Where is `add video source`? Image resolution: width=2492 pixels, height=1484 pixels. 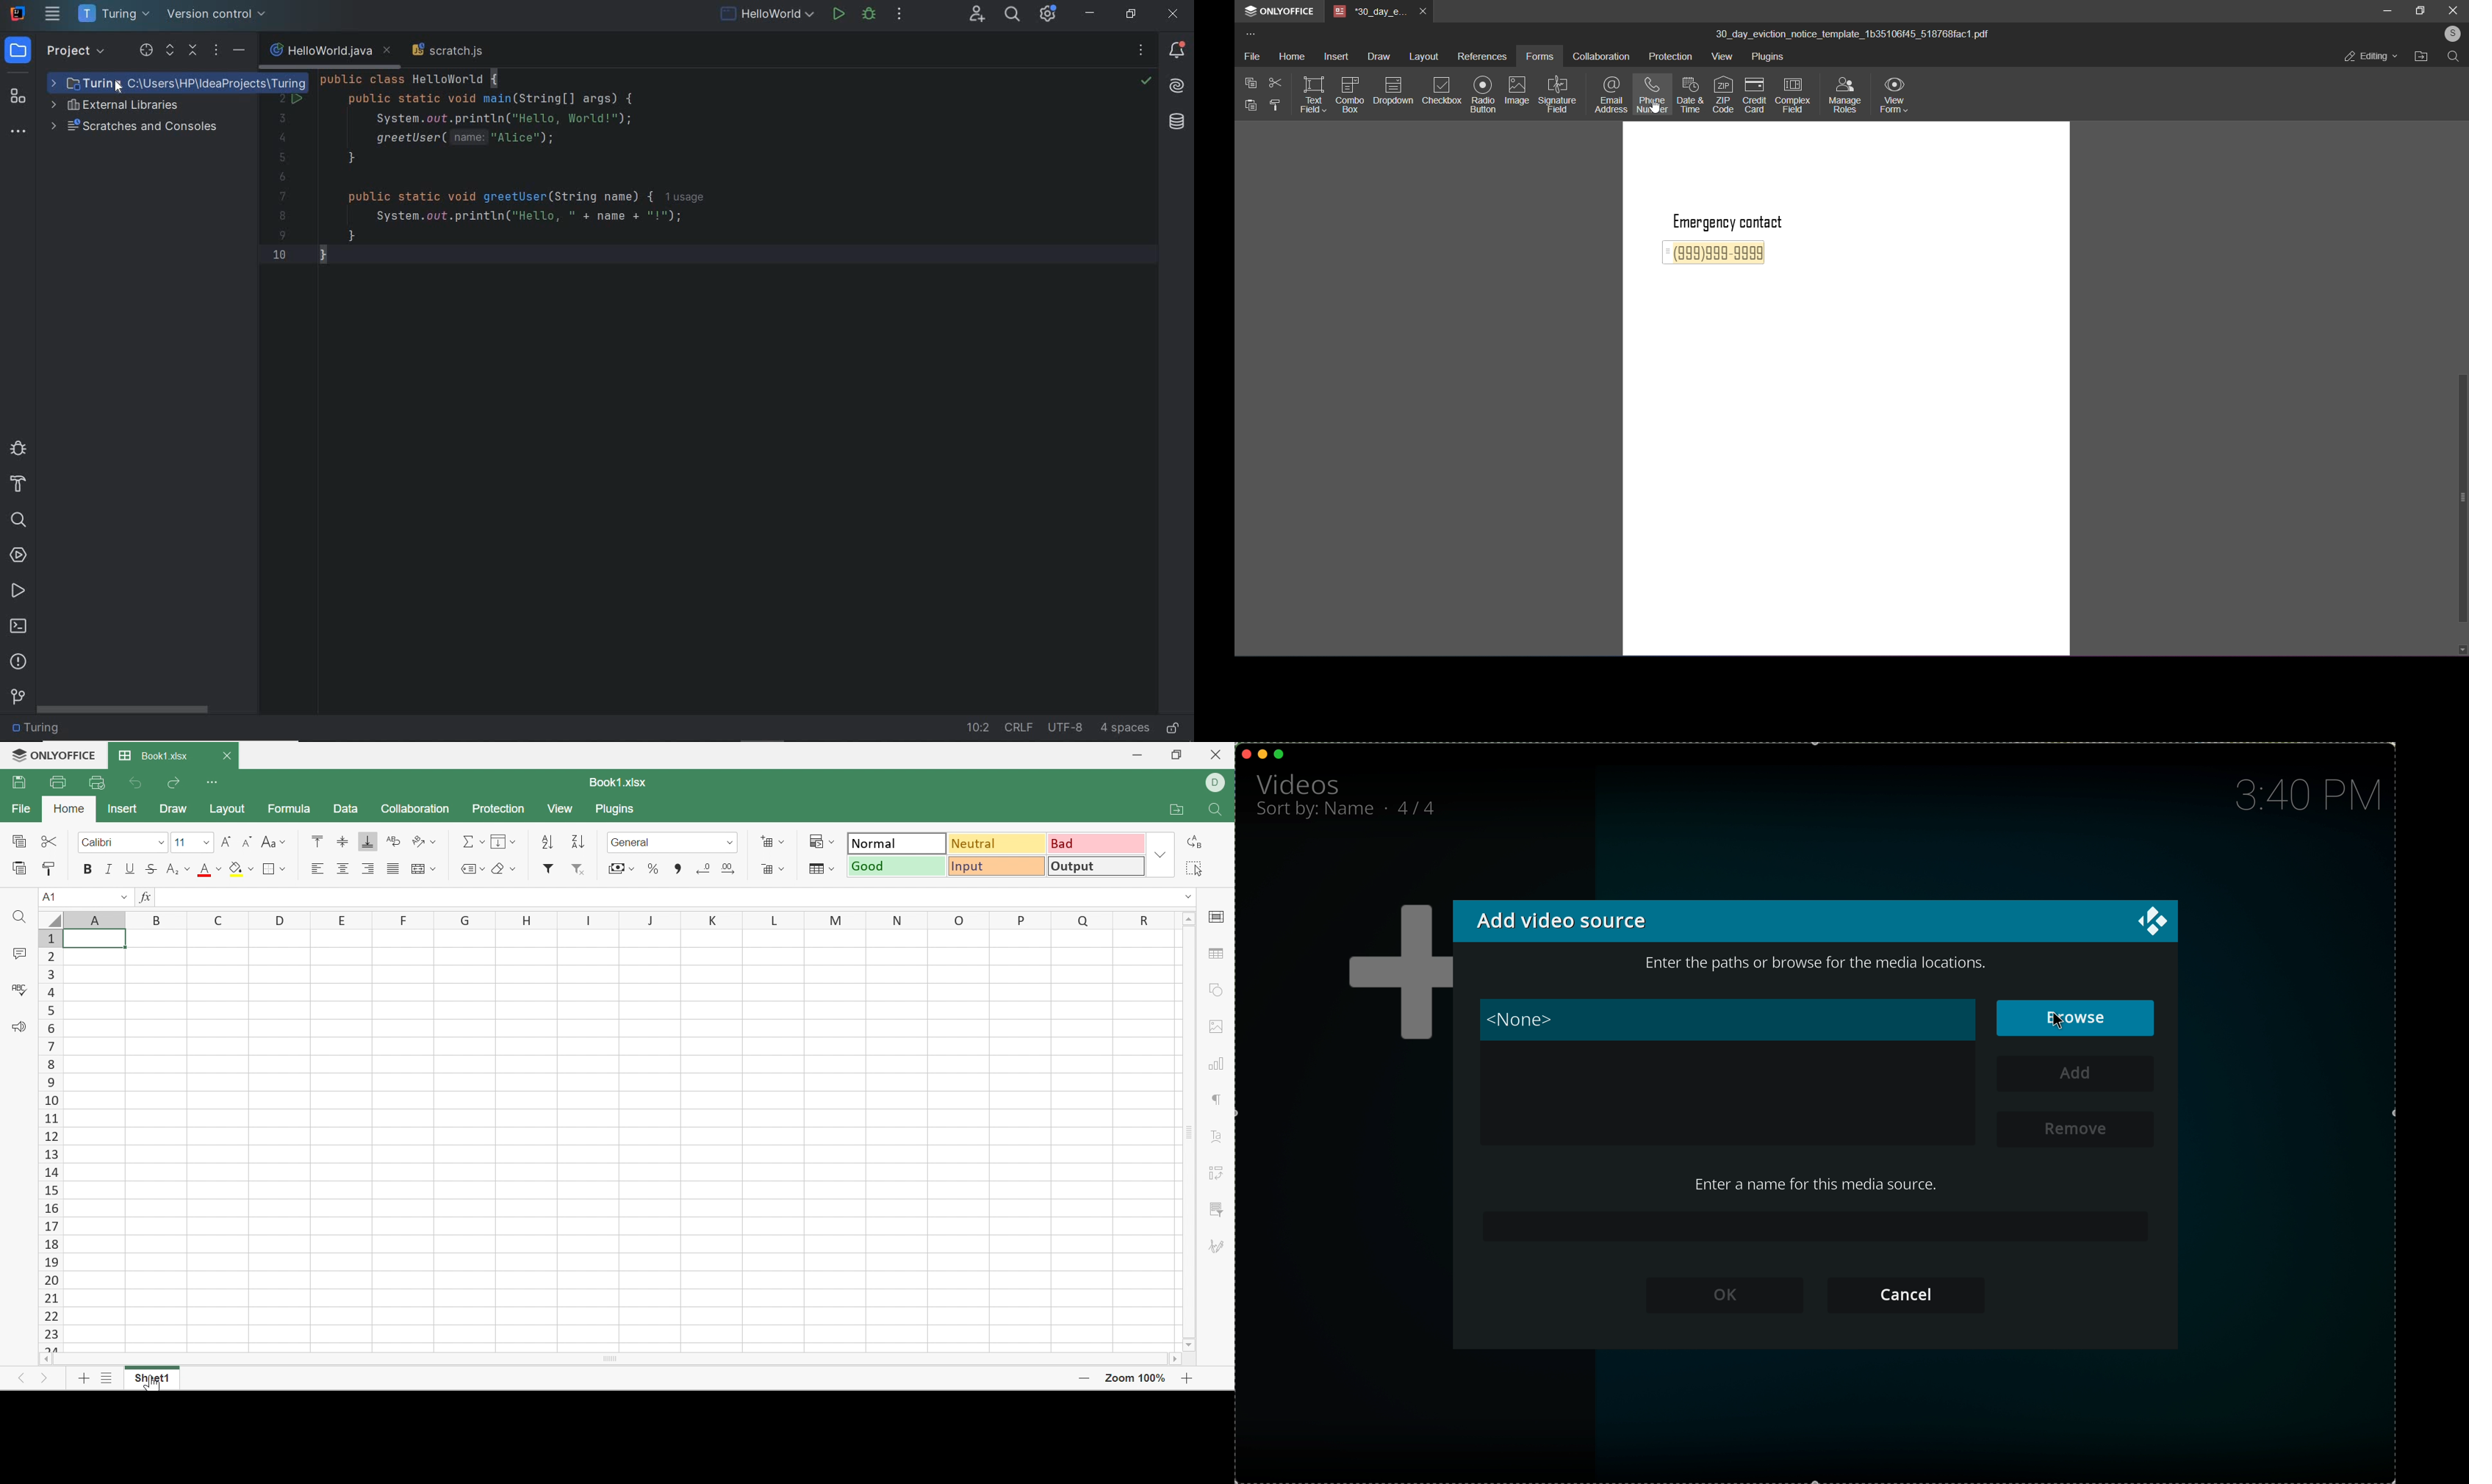
add video source is located at coordinates (1559, 922).